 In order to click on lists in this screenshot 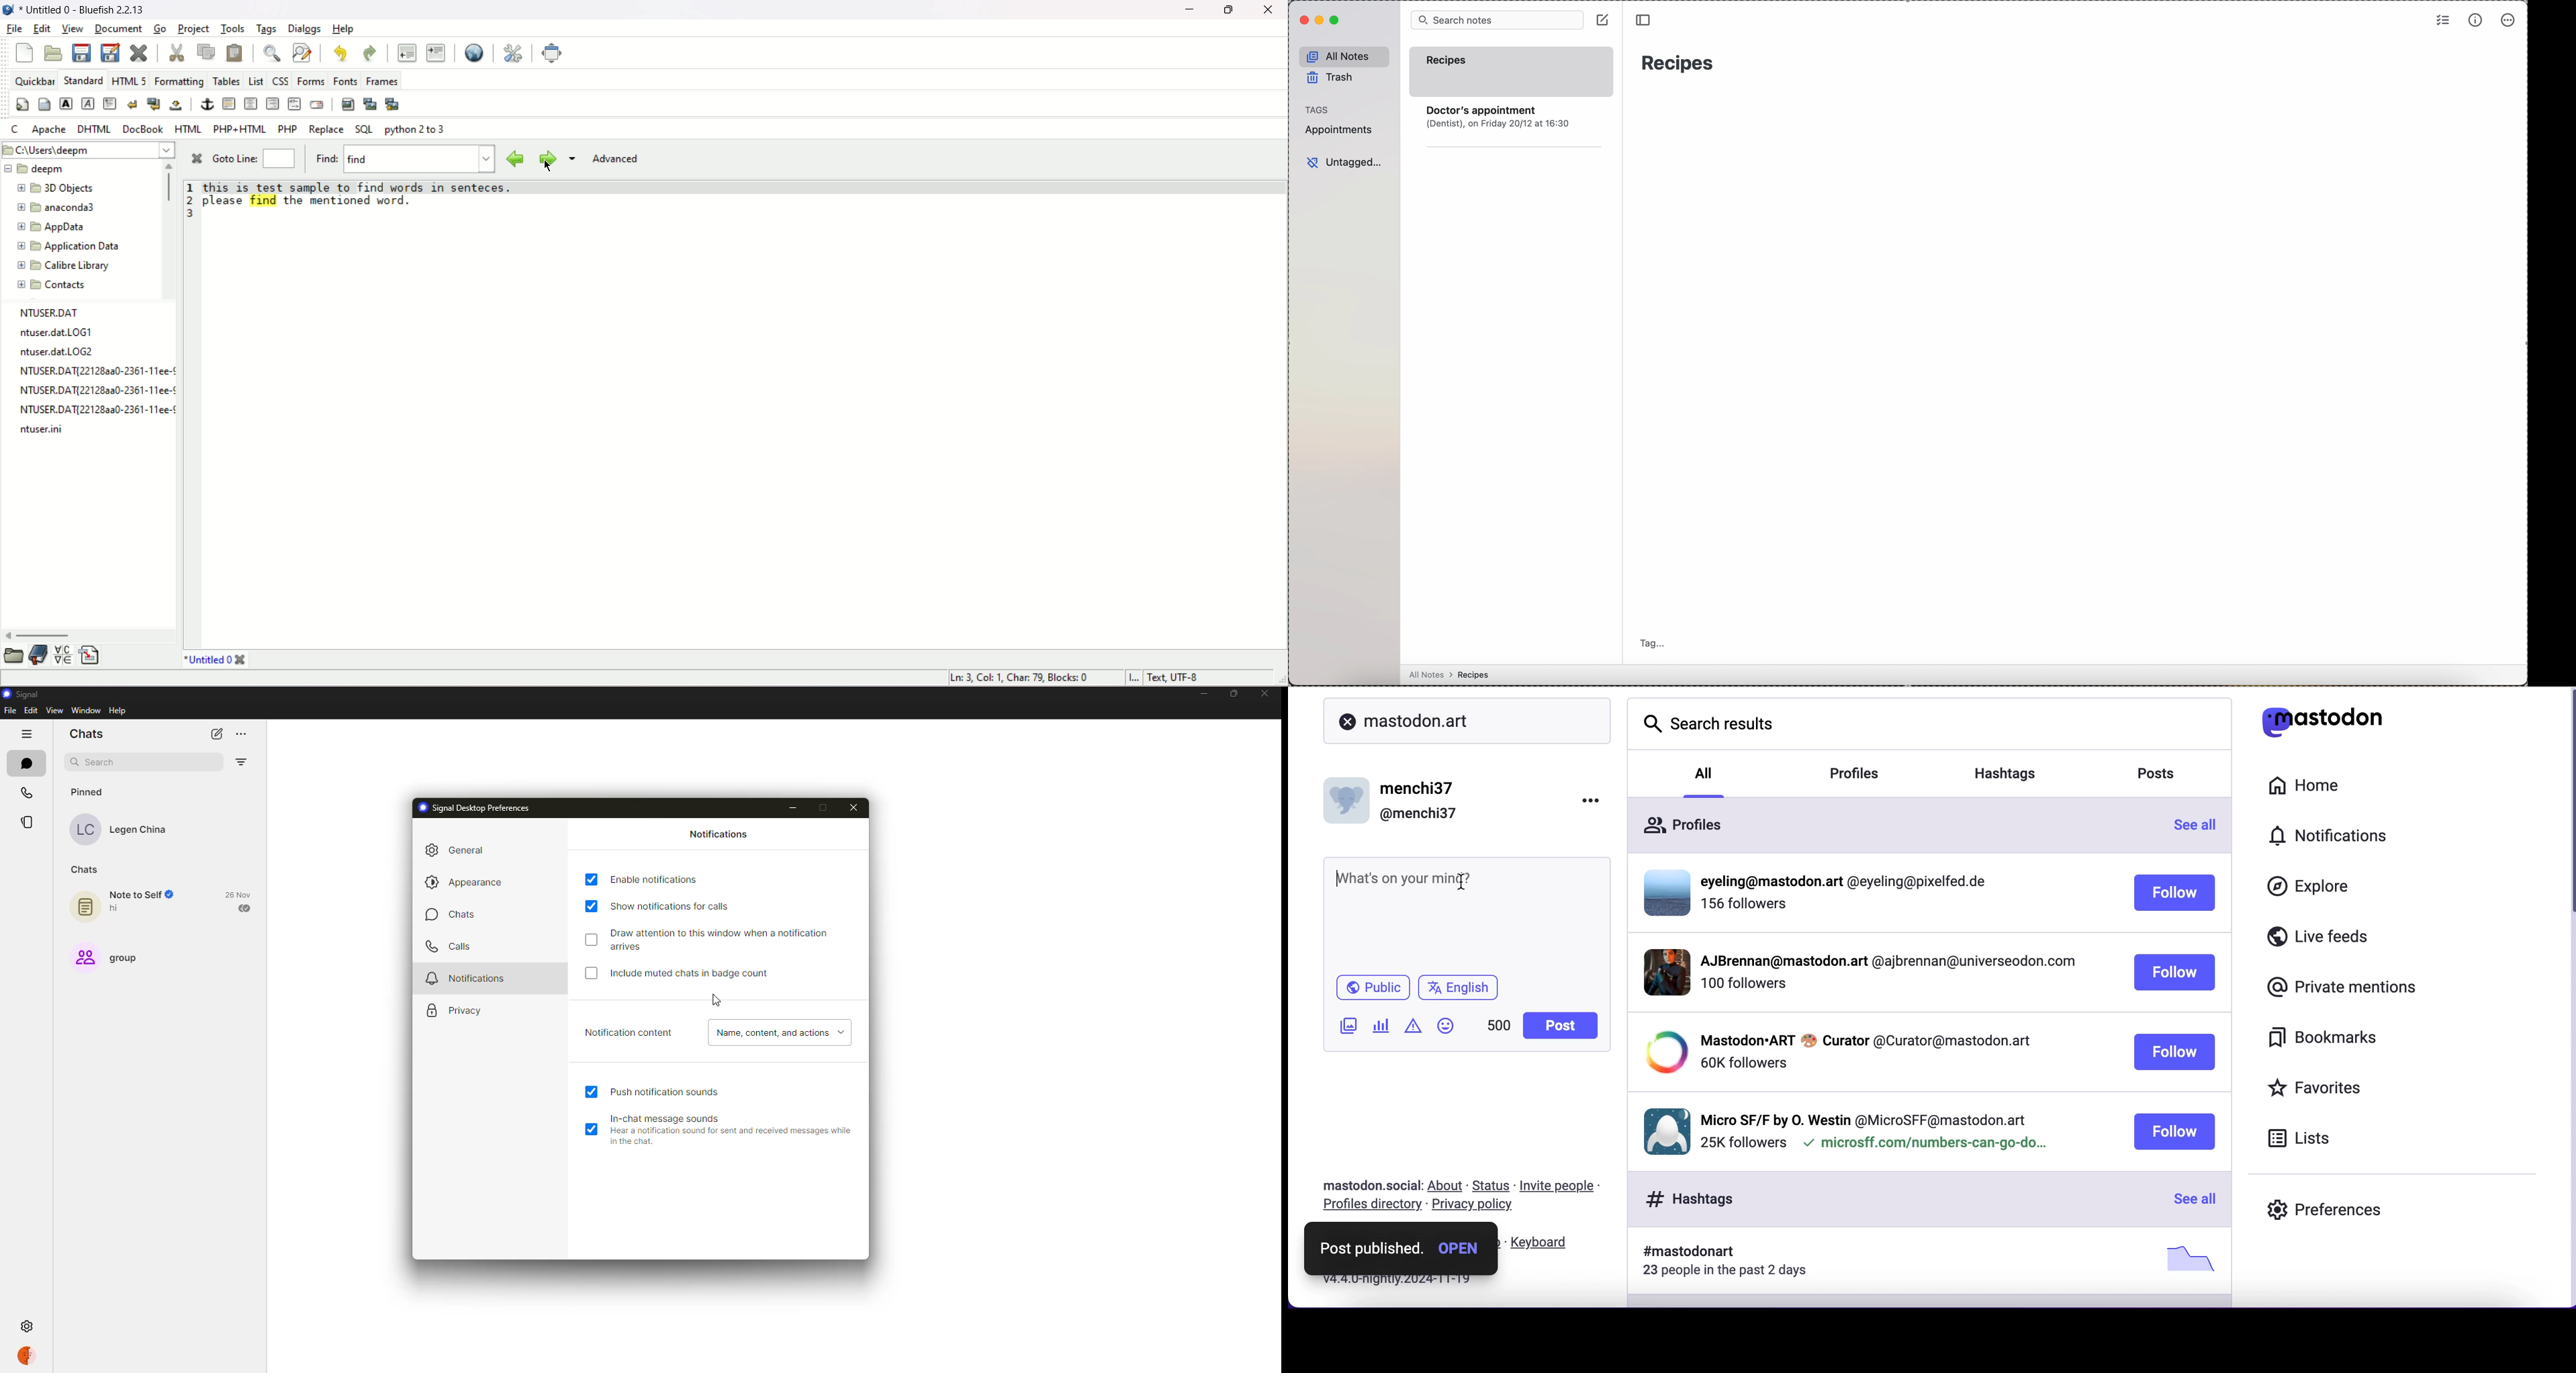, I will do `click(2307, 1142)`.